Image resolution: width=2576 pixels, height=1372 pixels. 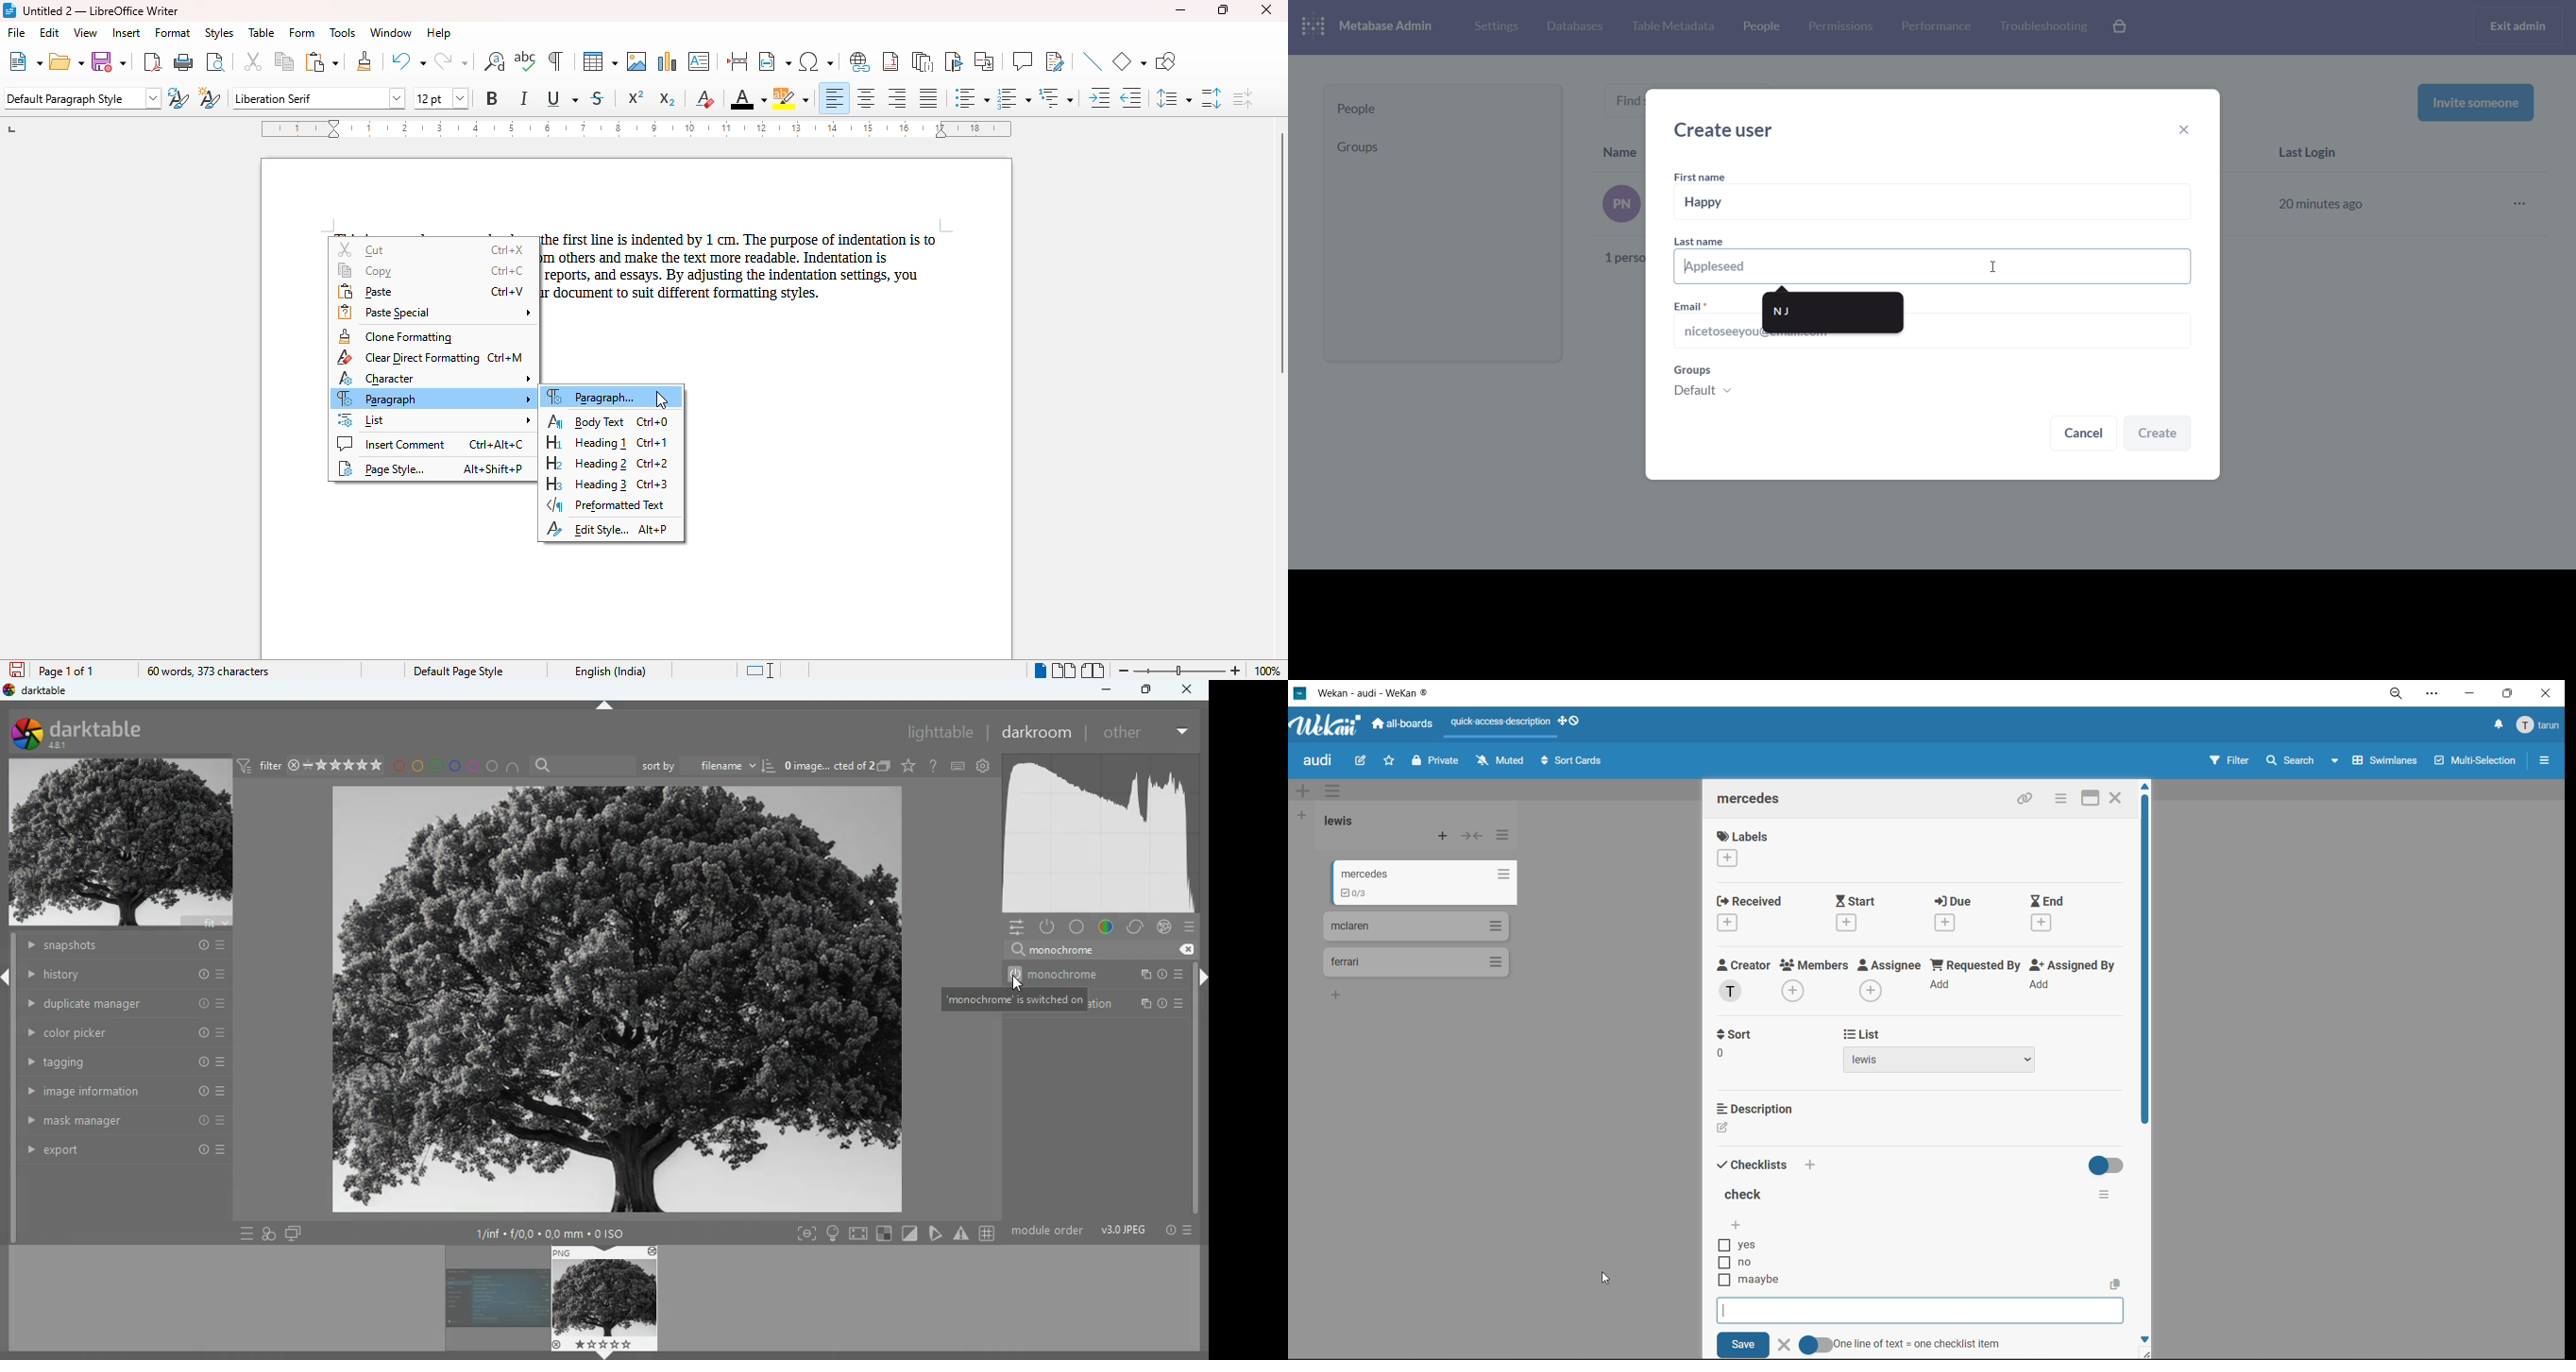 What do you see at coordinates (1327, 723) in the screenshot?
I see `app logo` at bounding box center [1327, 723].